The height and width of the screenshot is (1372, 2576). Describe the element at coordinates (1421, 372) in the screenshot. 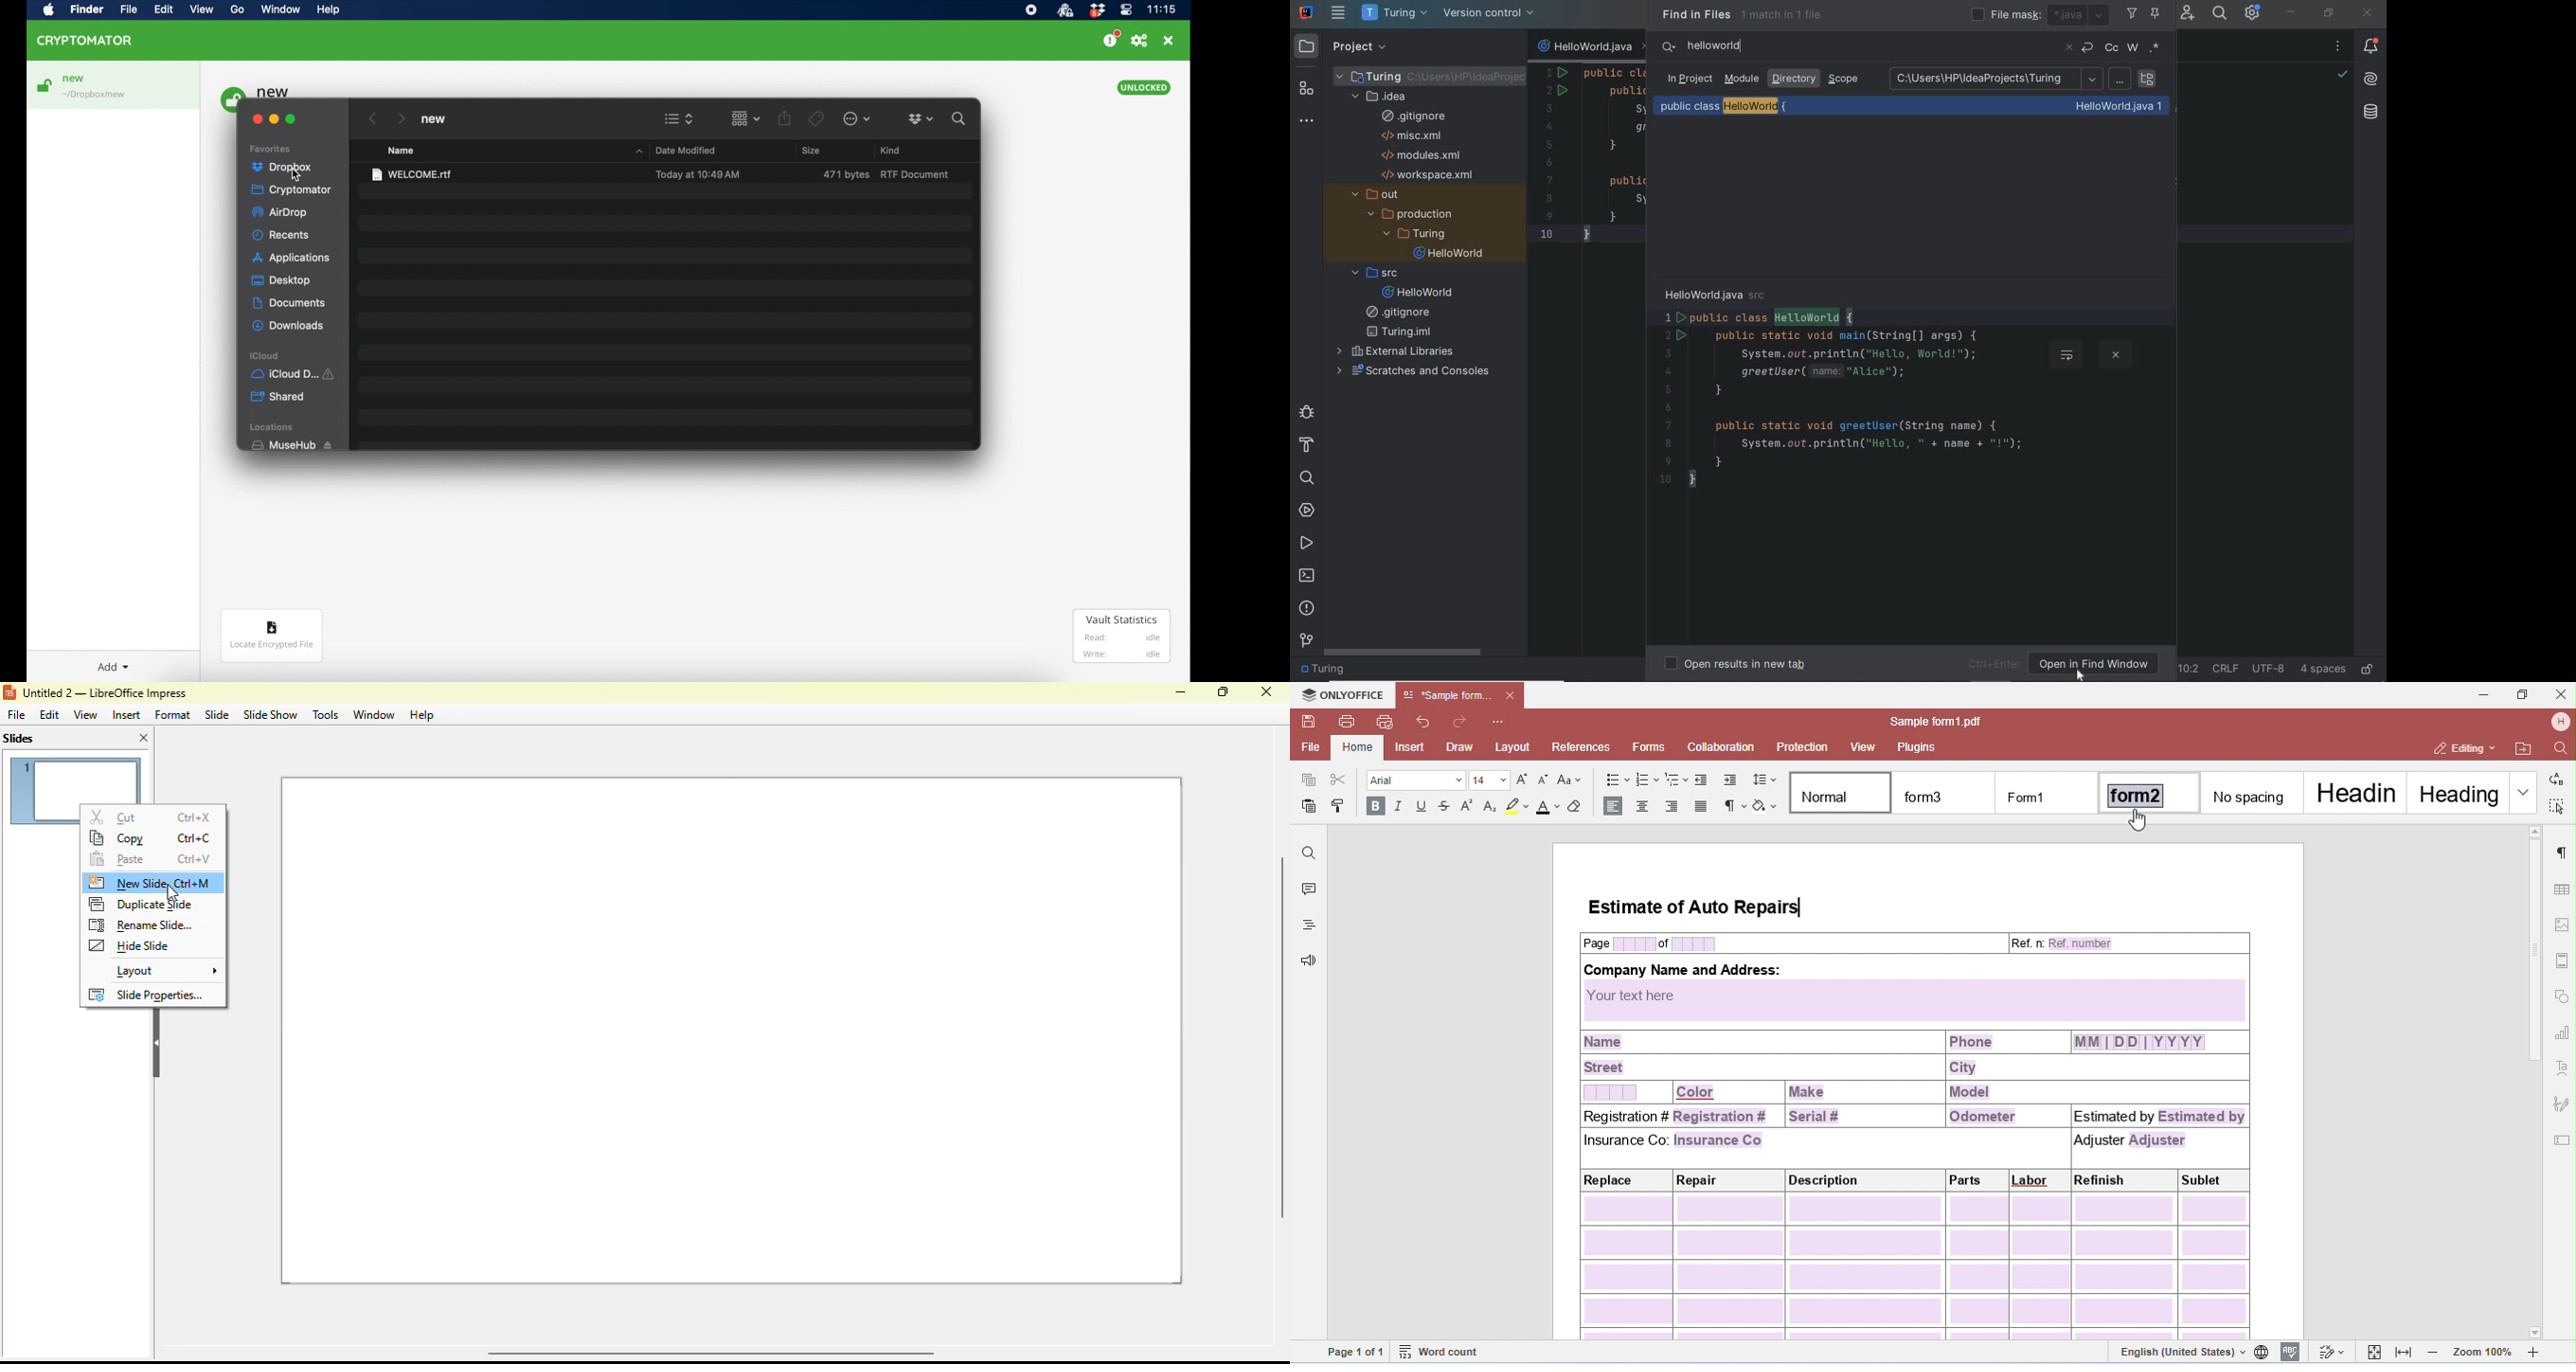

I see `scratches and consloes` at that location.